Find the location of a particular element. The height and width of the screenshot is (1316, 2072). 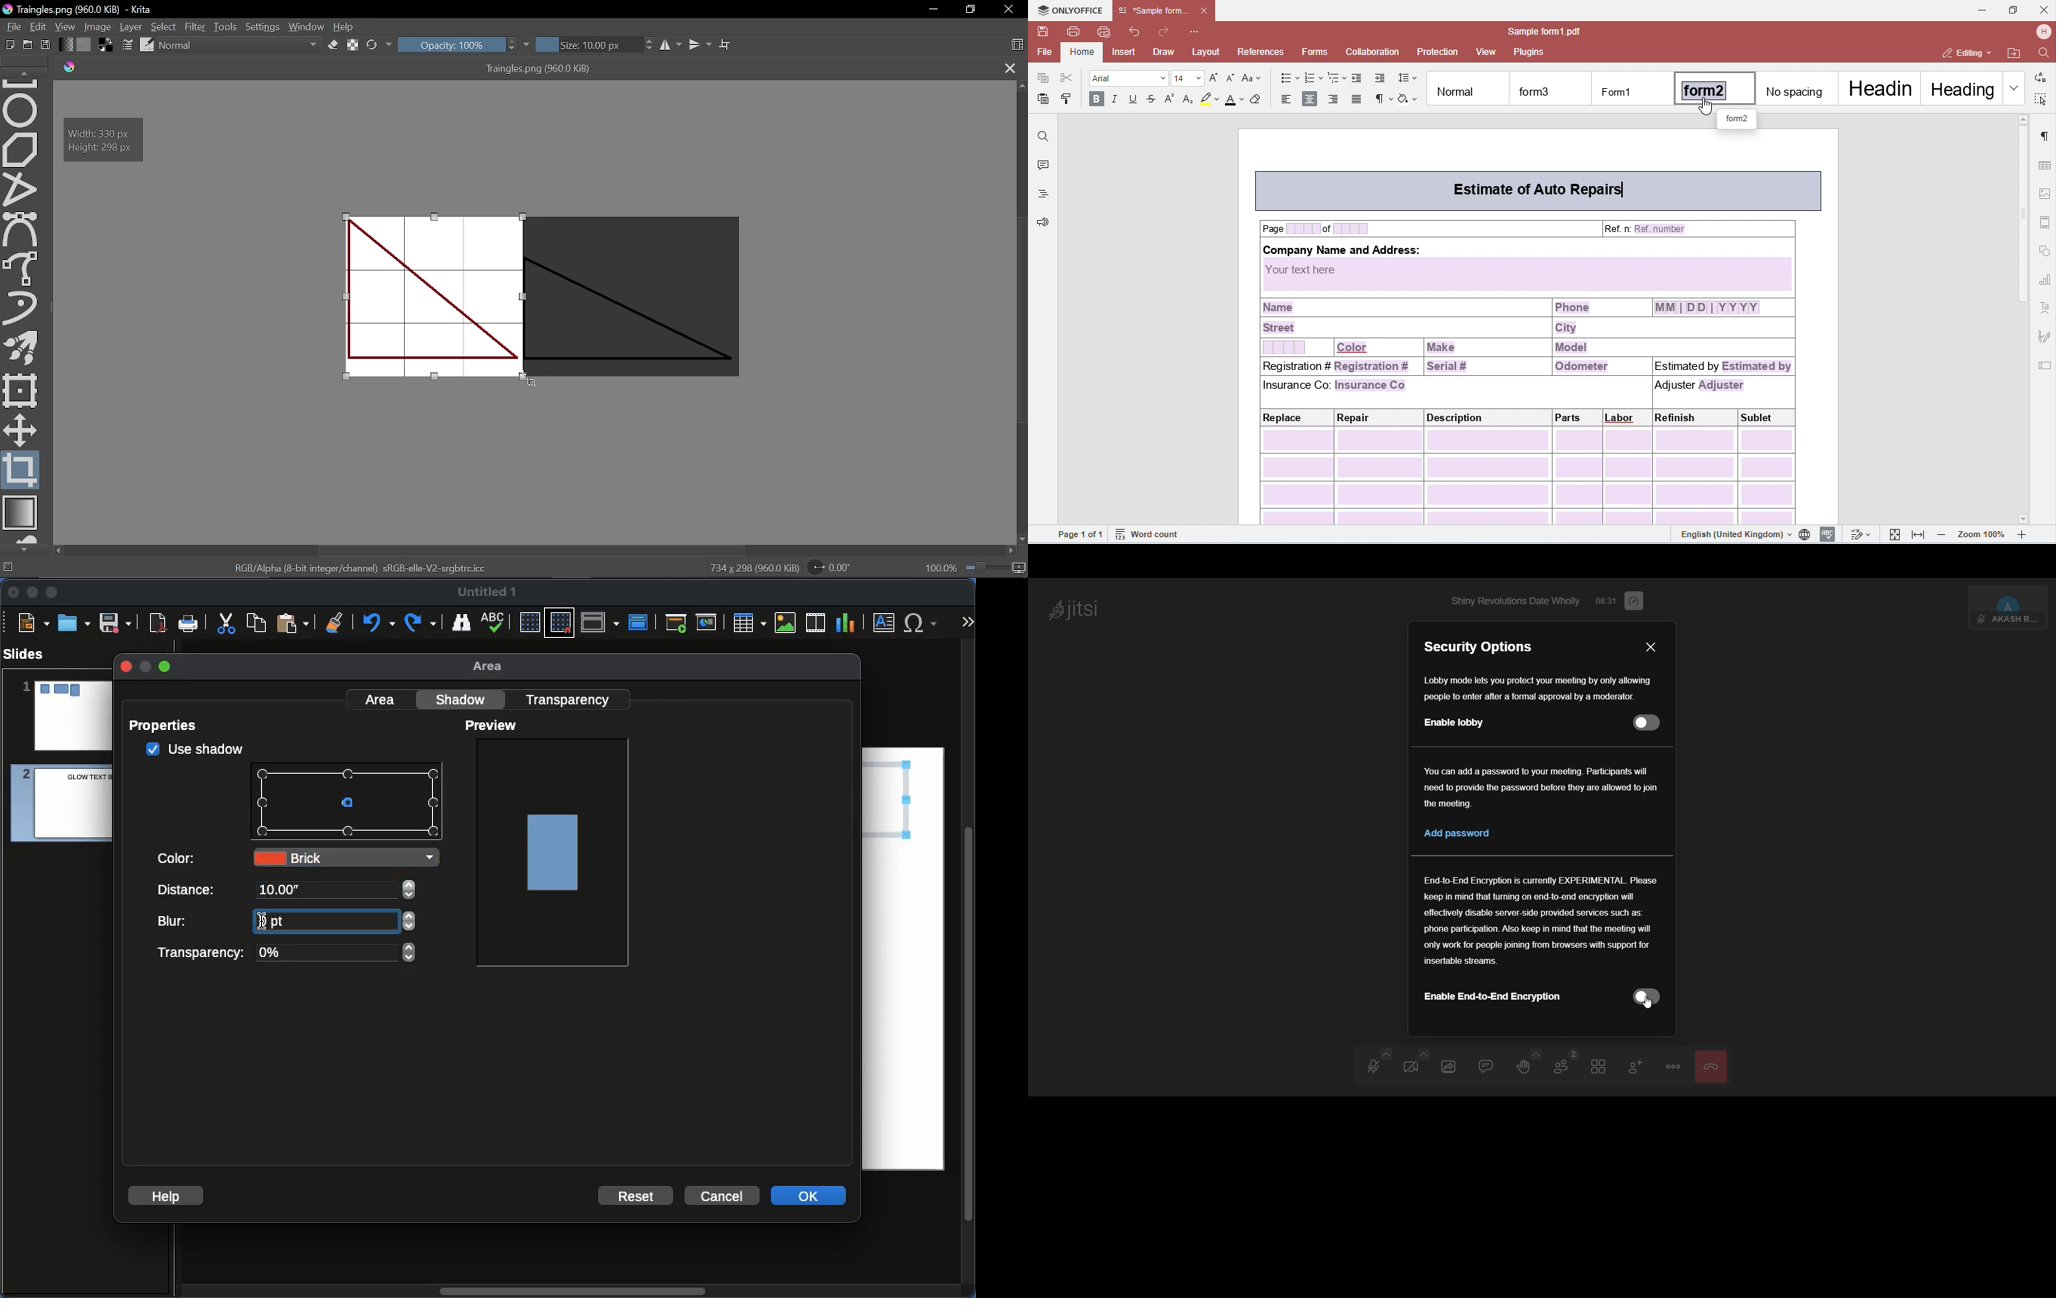

checked Use shadow is located at coordinates (196, 749).